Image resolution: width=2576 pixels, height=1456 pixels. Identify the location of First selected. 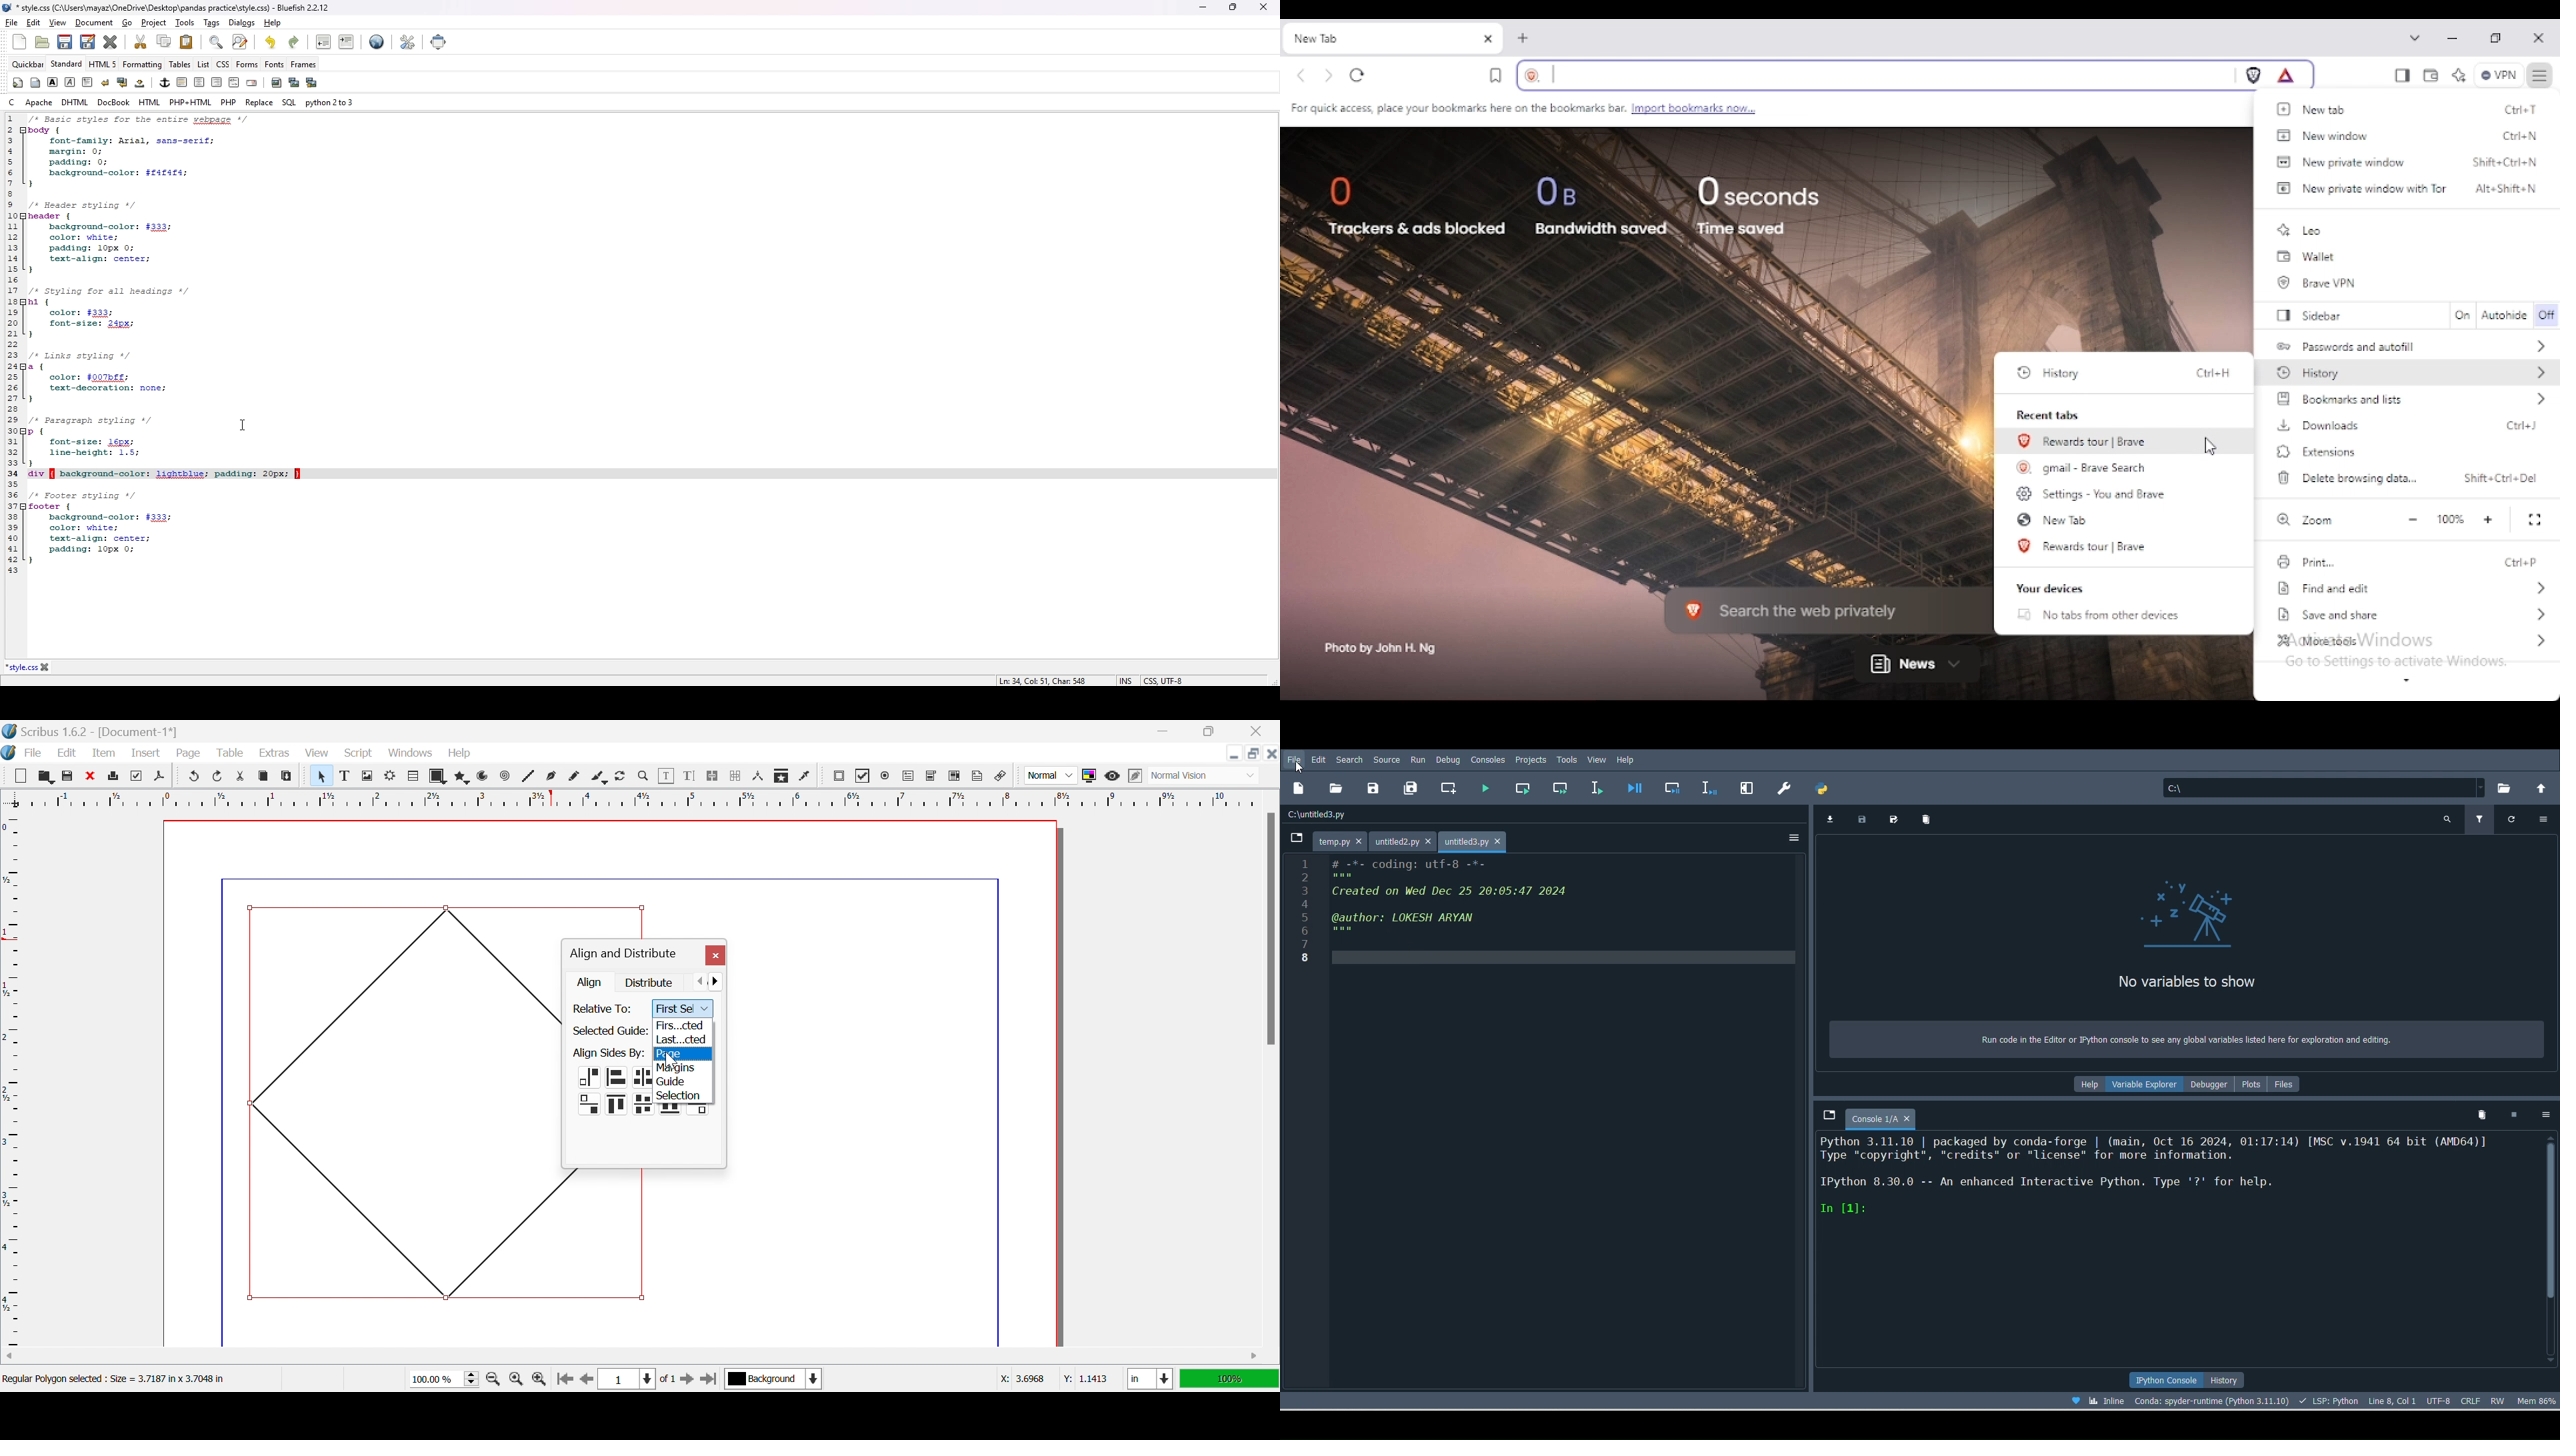
(678, 1025).